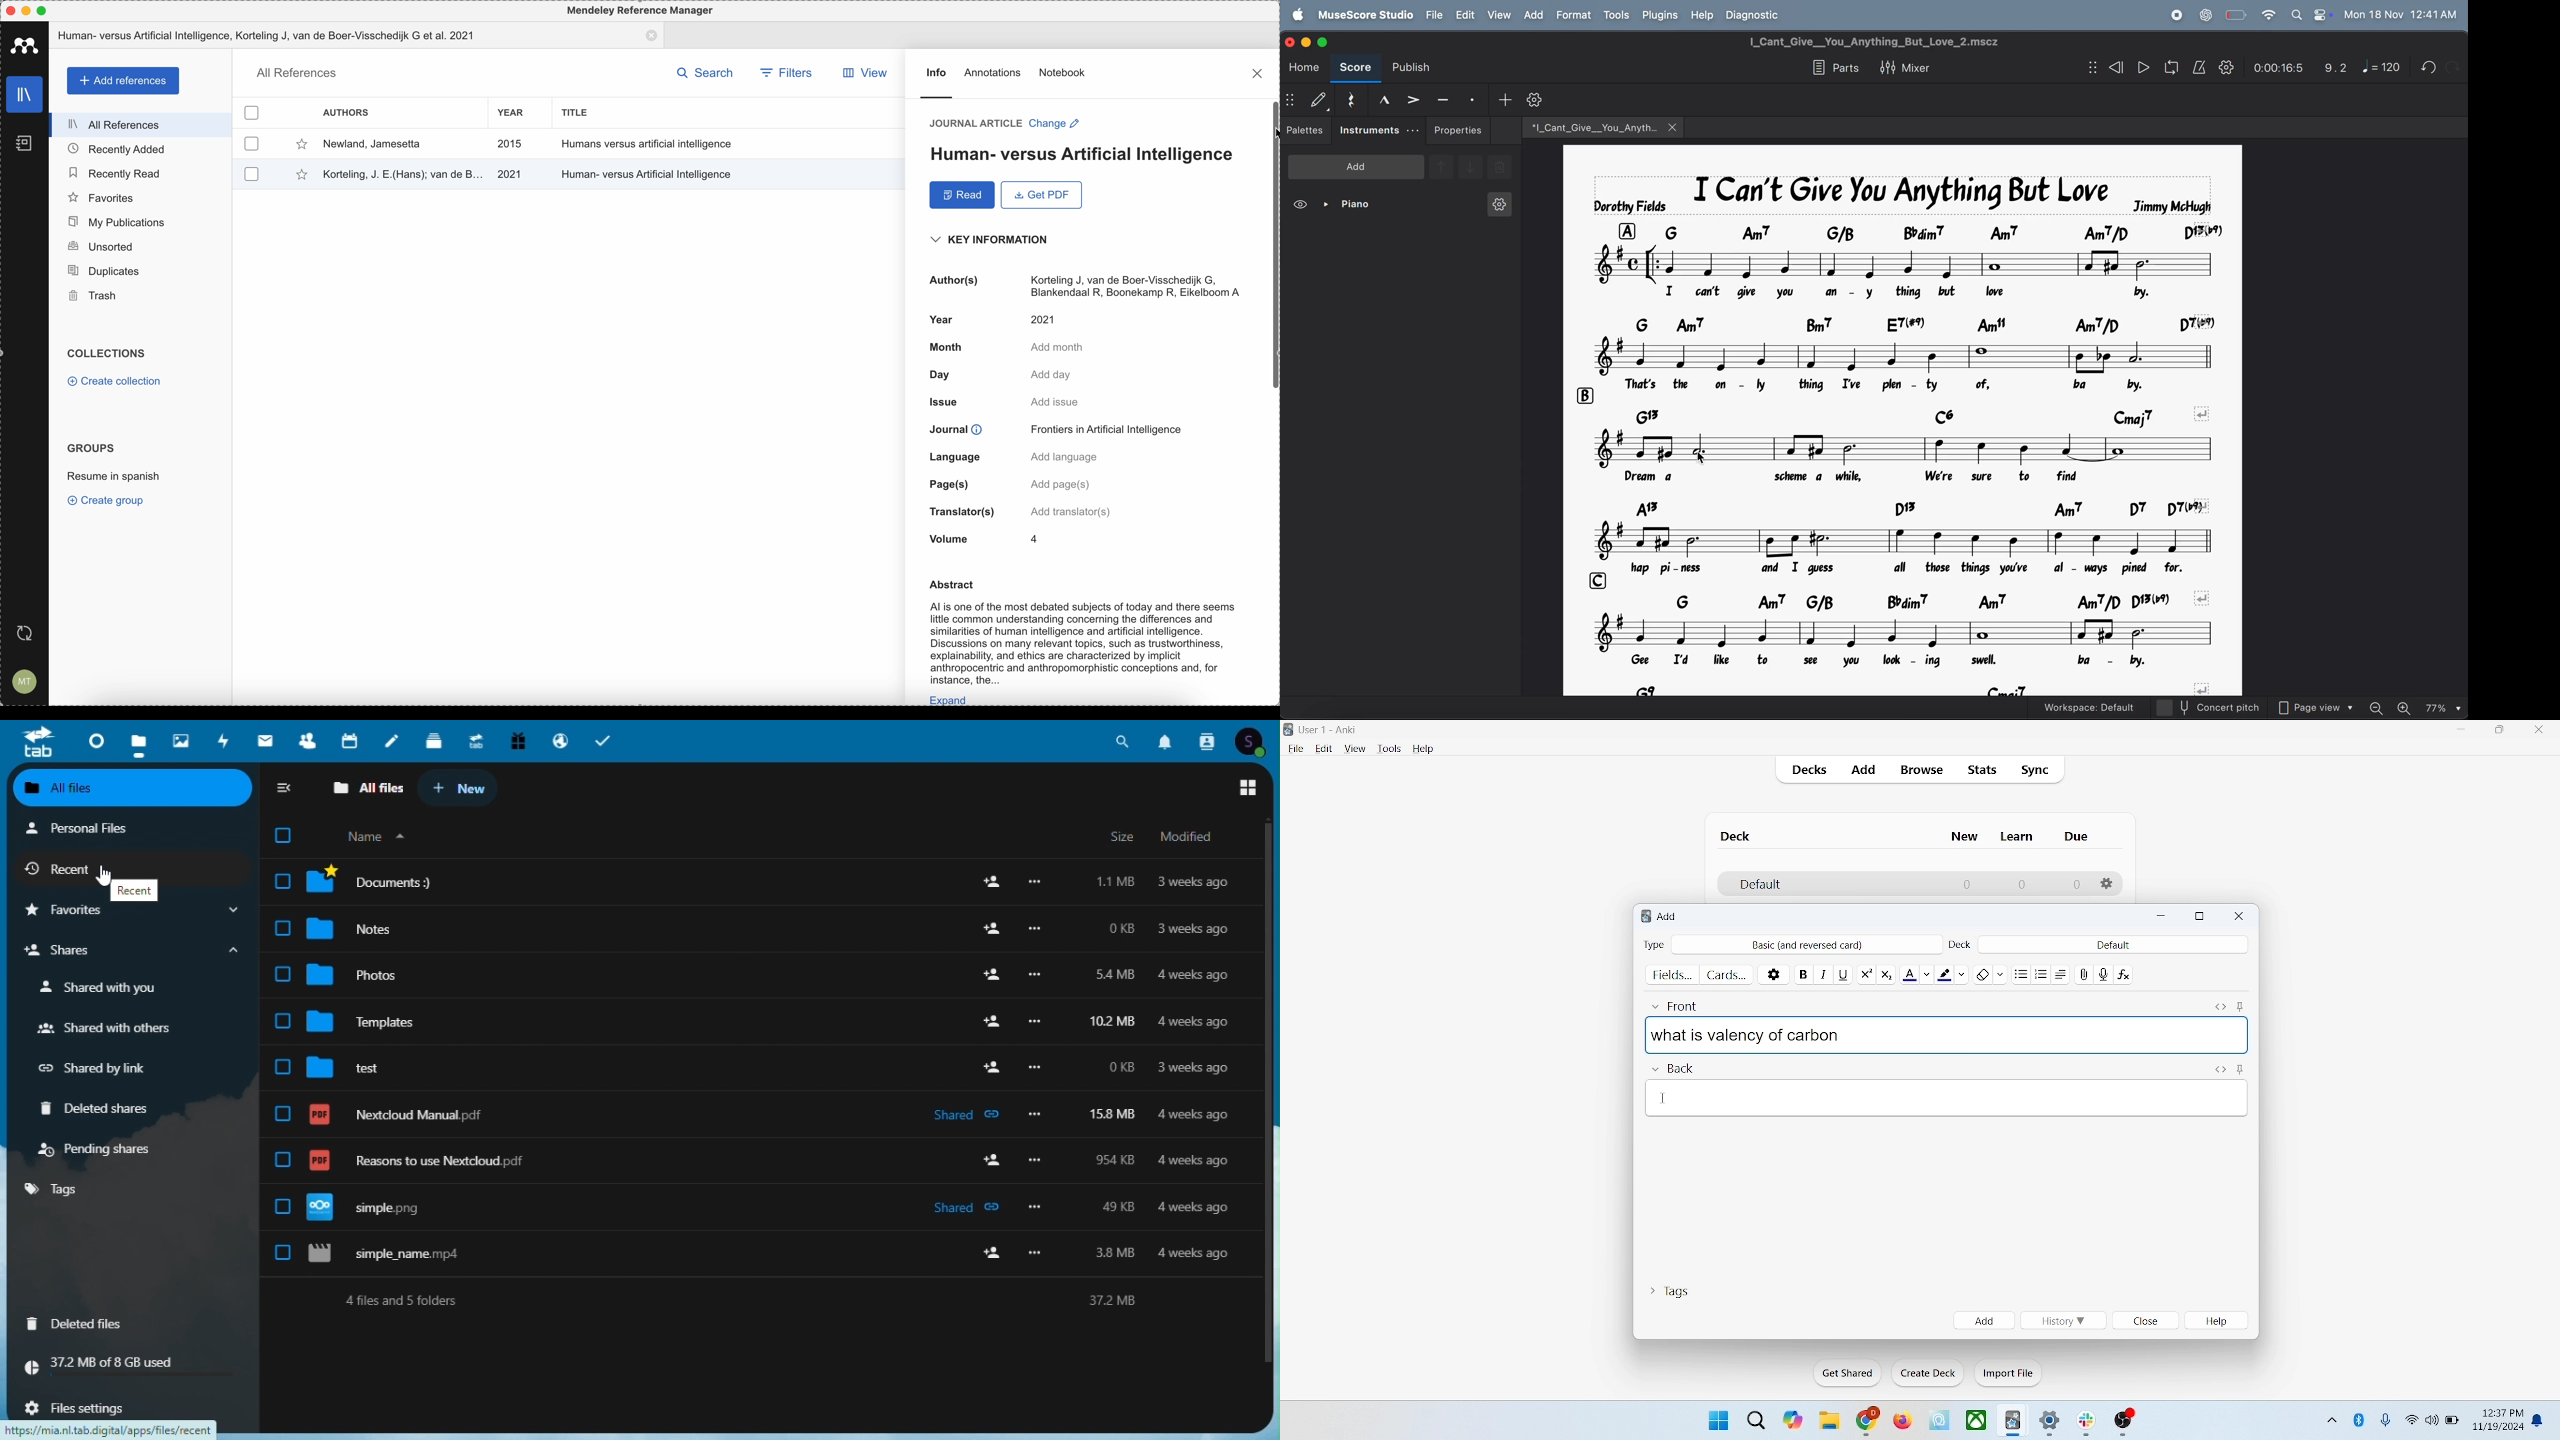 This screenshot has width=2576, height=1456. What do you see at coordinates (1902, 1421) in the screenshot?
I see `firefox` at bounding box center [1902, 1421].